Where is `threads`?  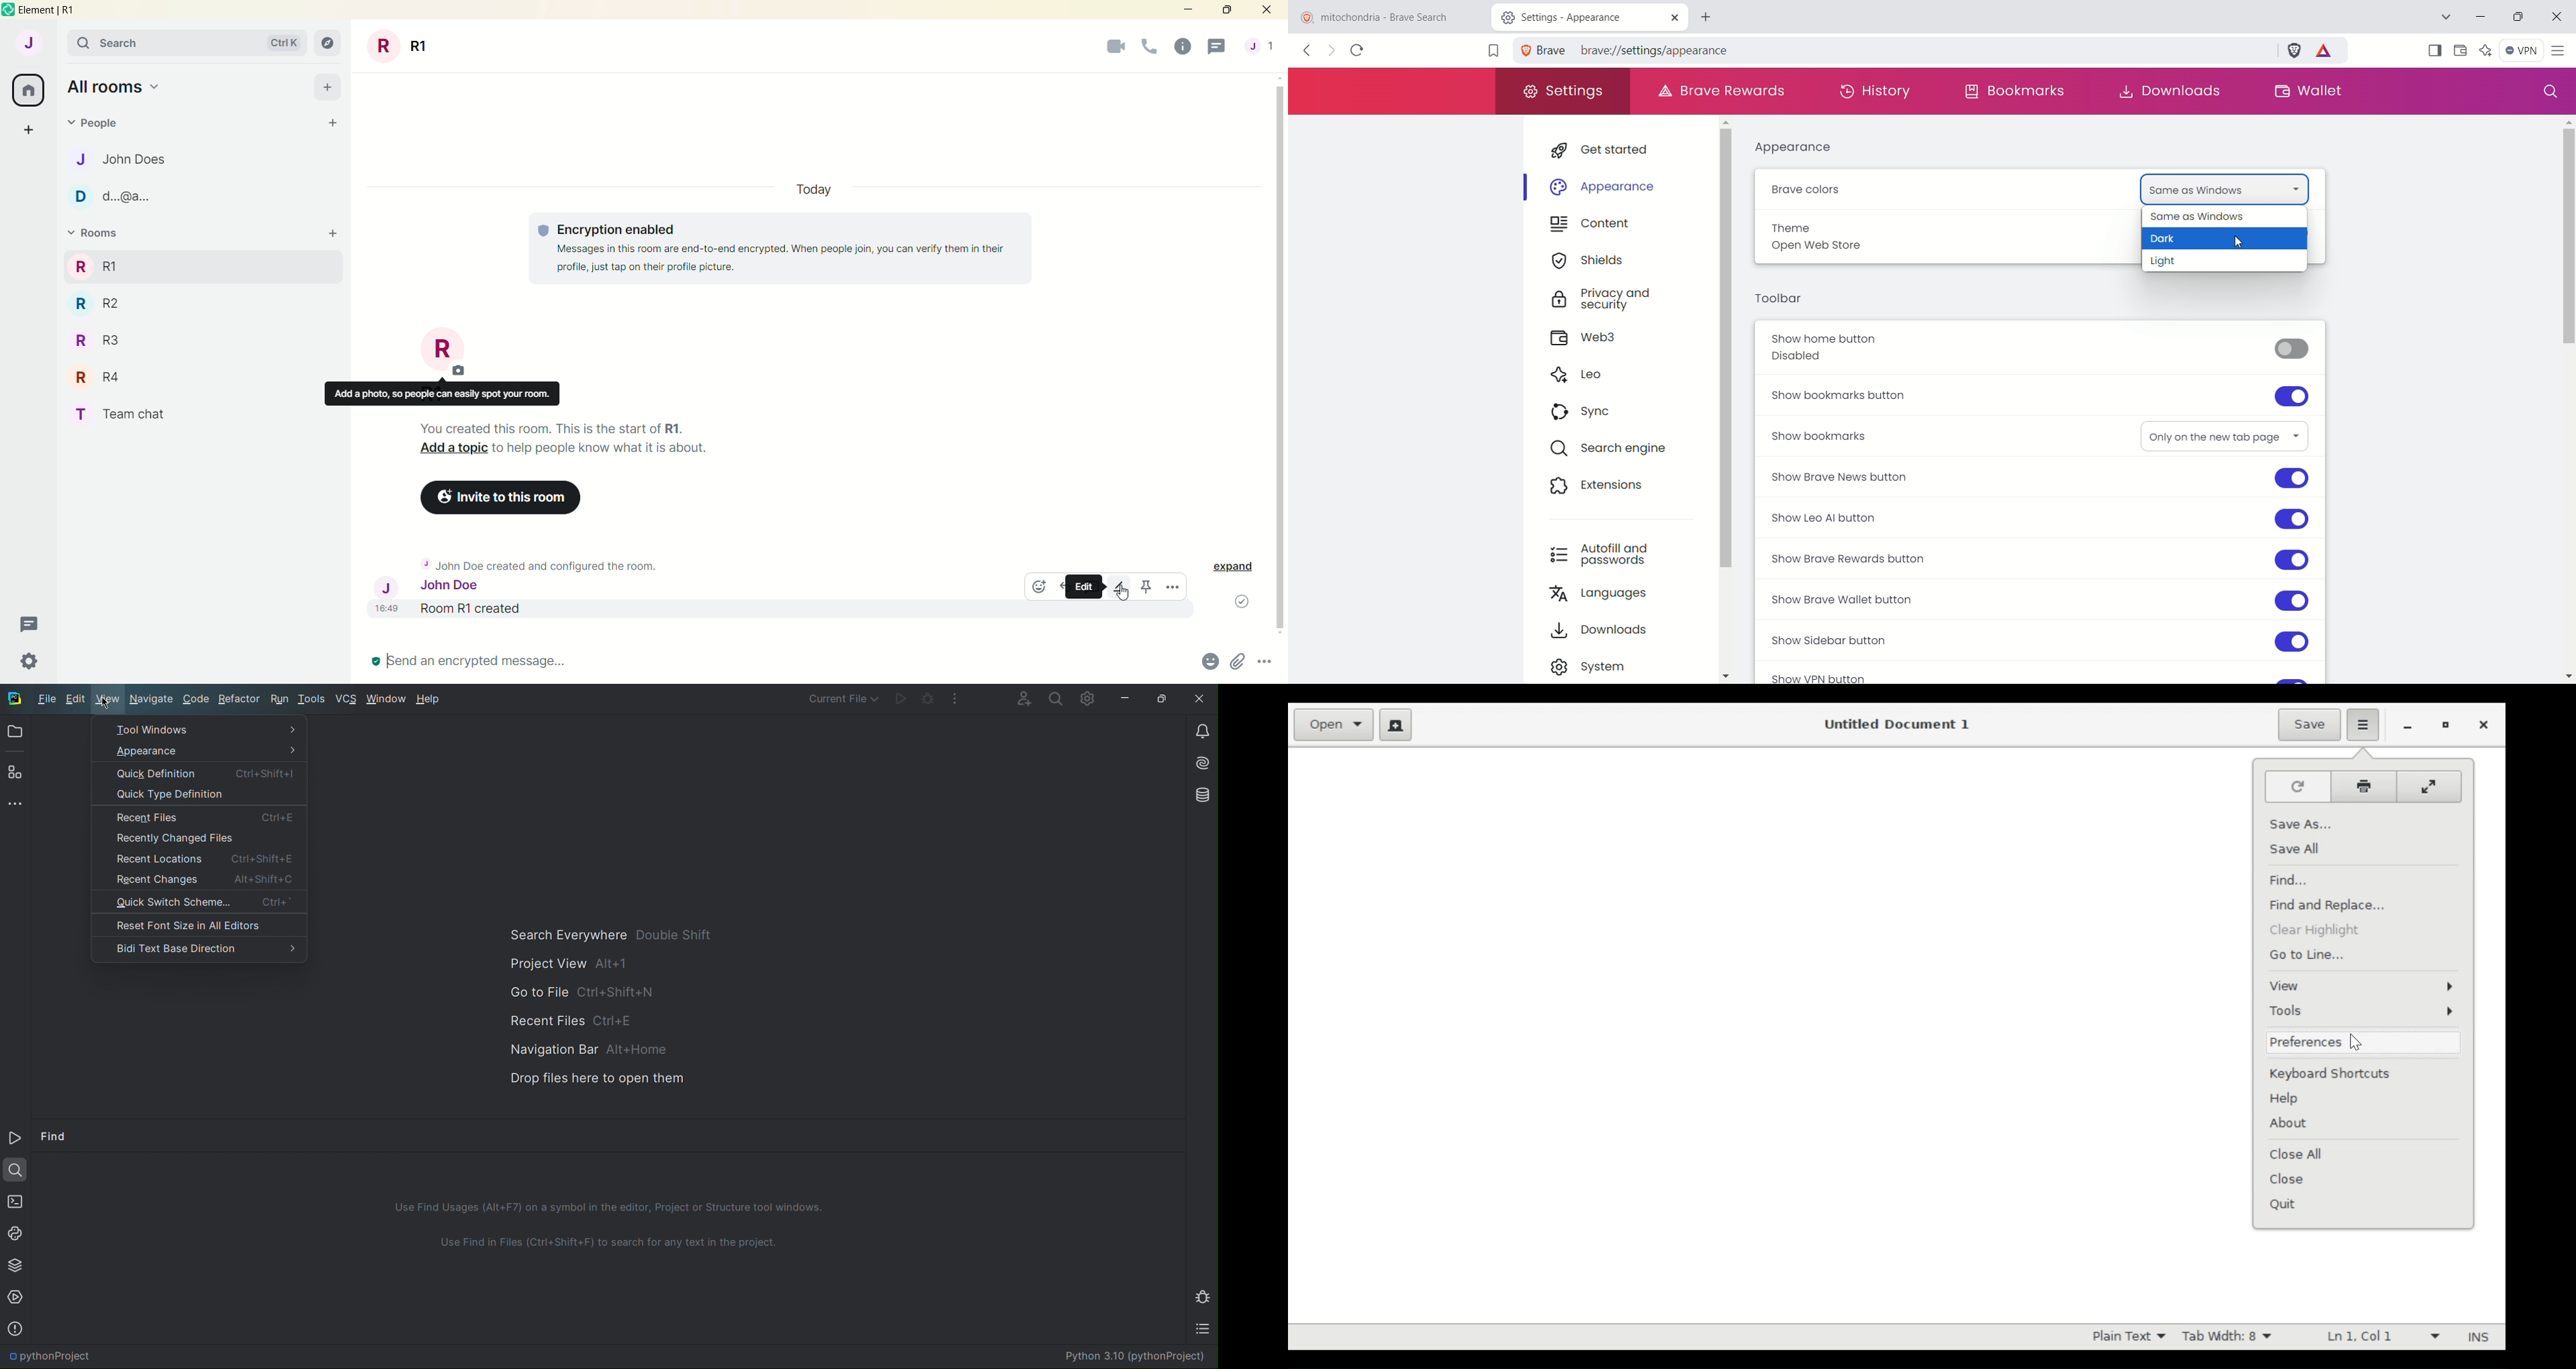
threads is located at coordinates (1222, 45).